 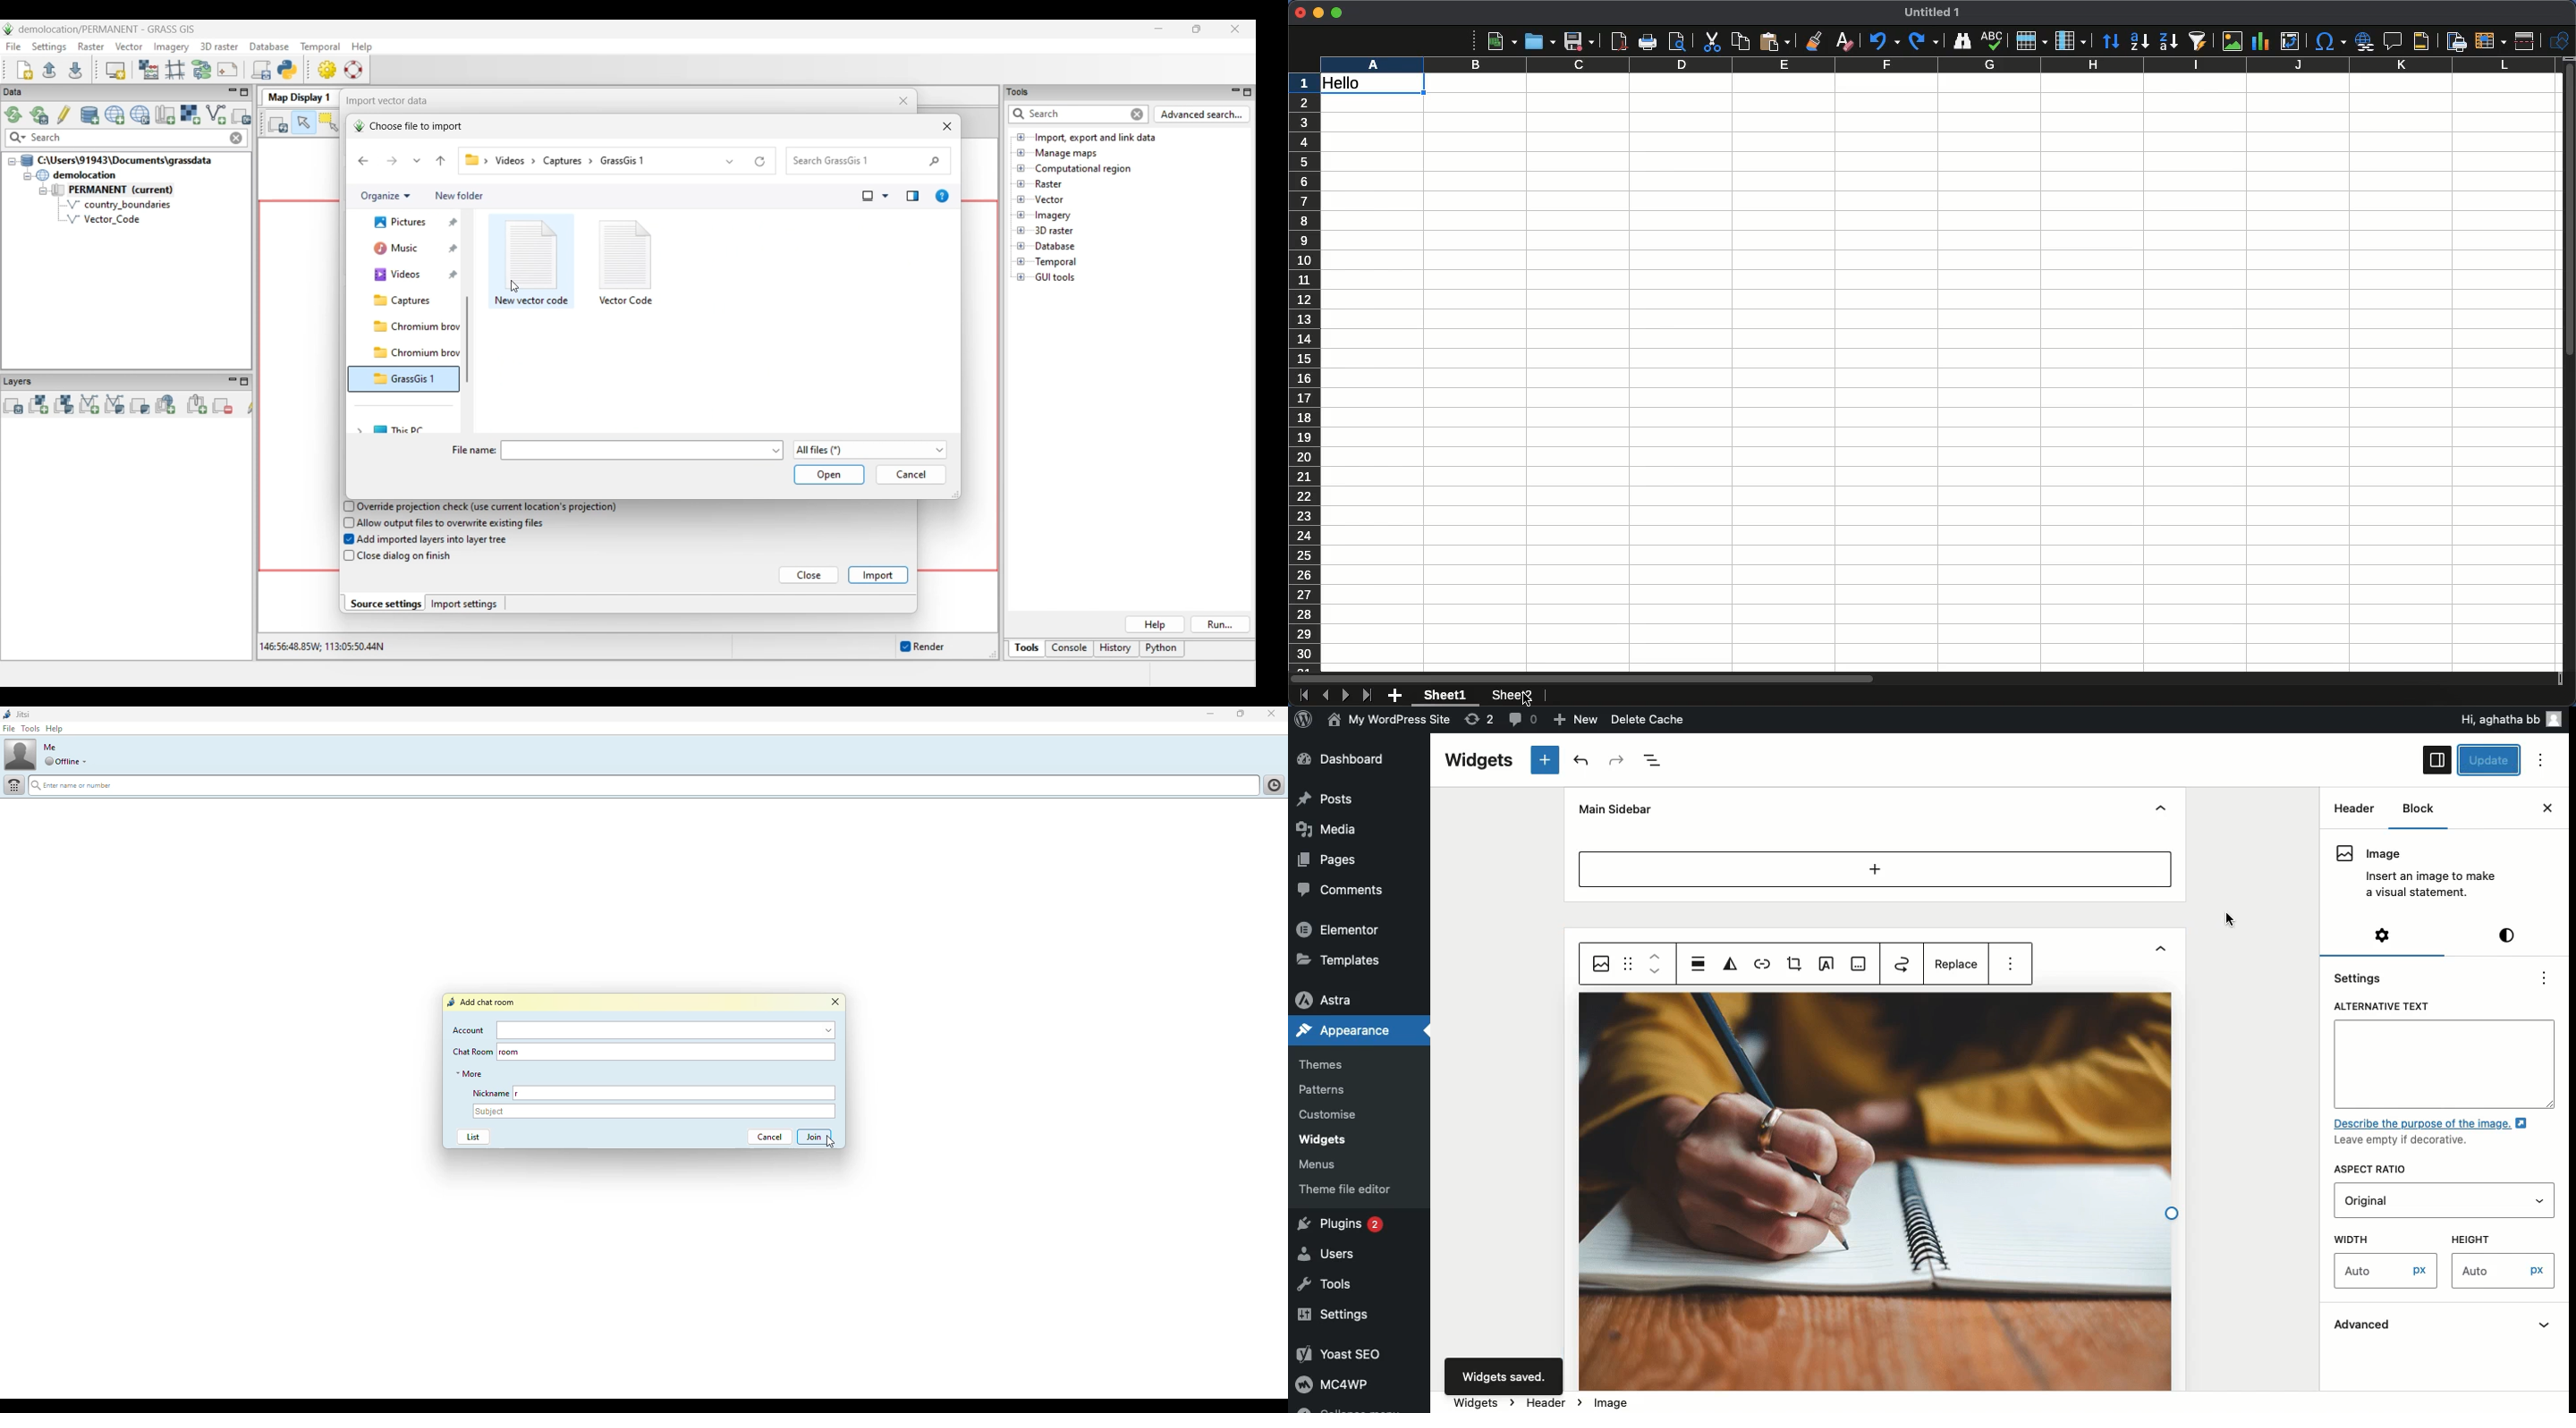 What do you see at coordinates (20, 755) in the screenshot?
I see `profile` at bounding box center [20, 755].